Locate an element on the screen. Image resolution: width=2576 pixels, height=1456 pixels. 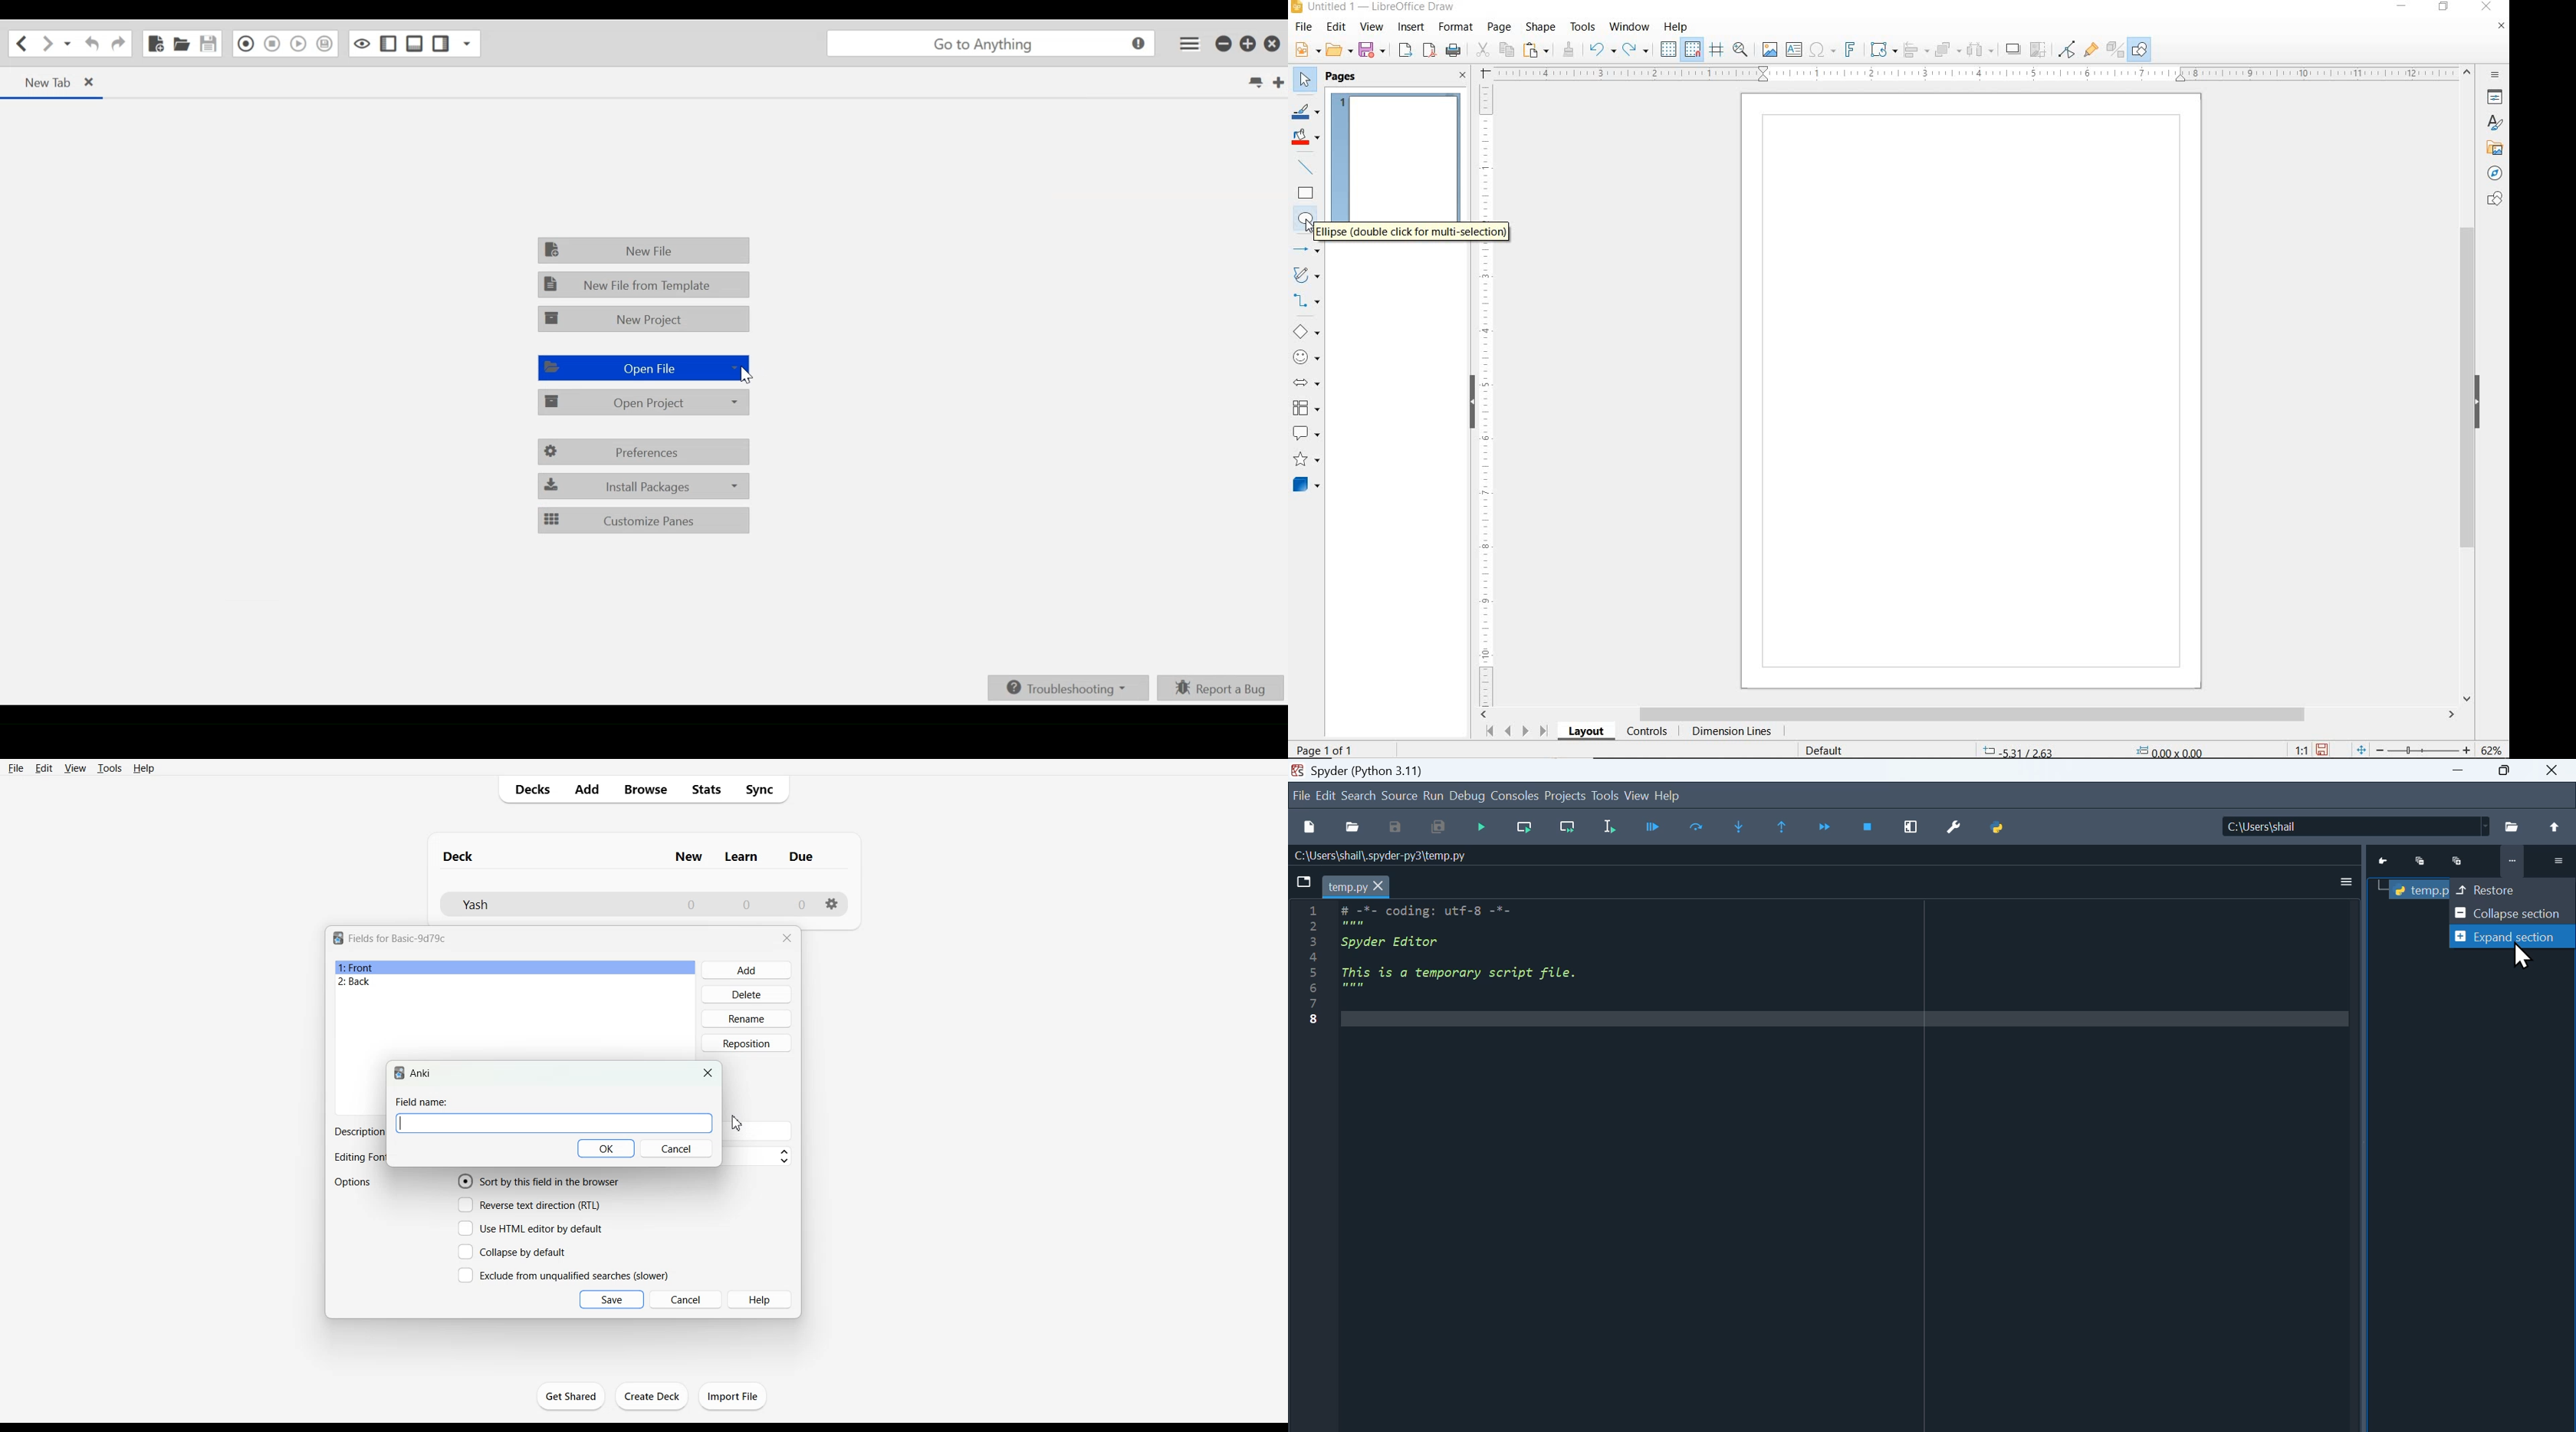
Save Macro to toolbox as Superscript is located at coordinates (325, 44).